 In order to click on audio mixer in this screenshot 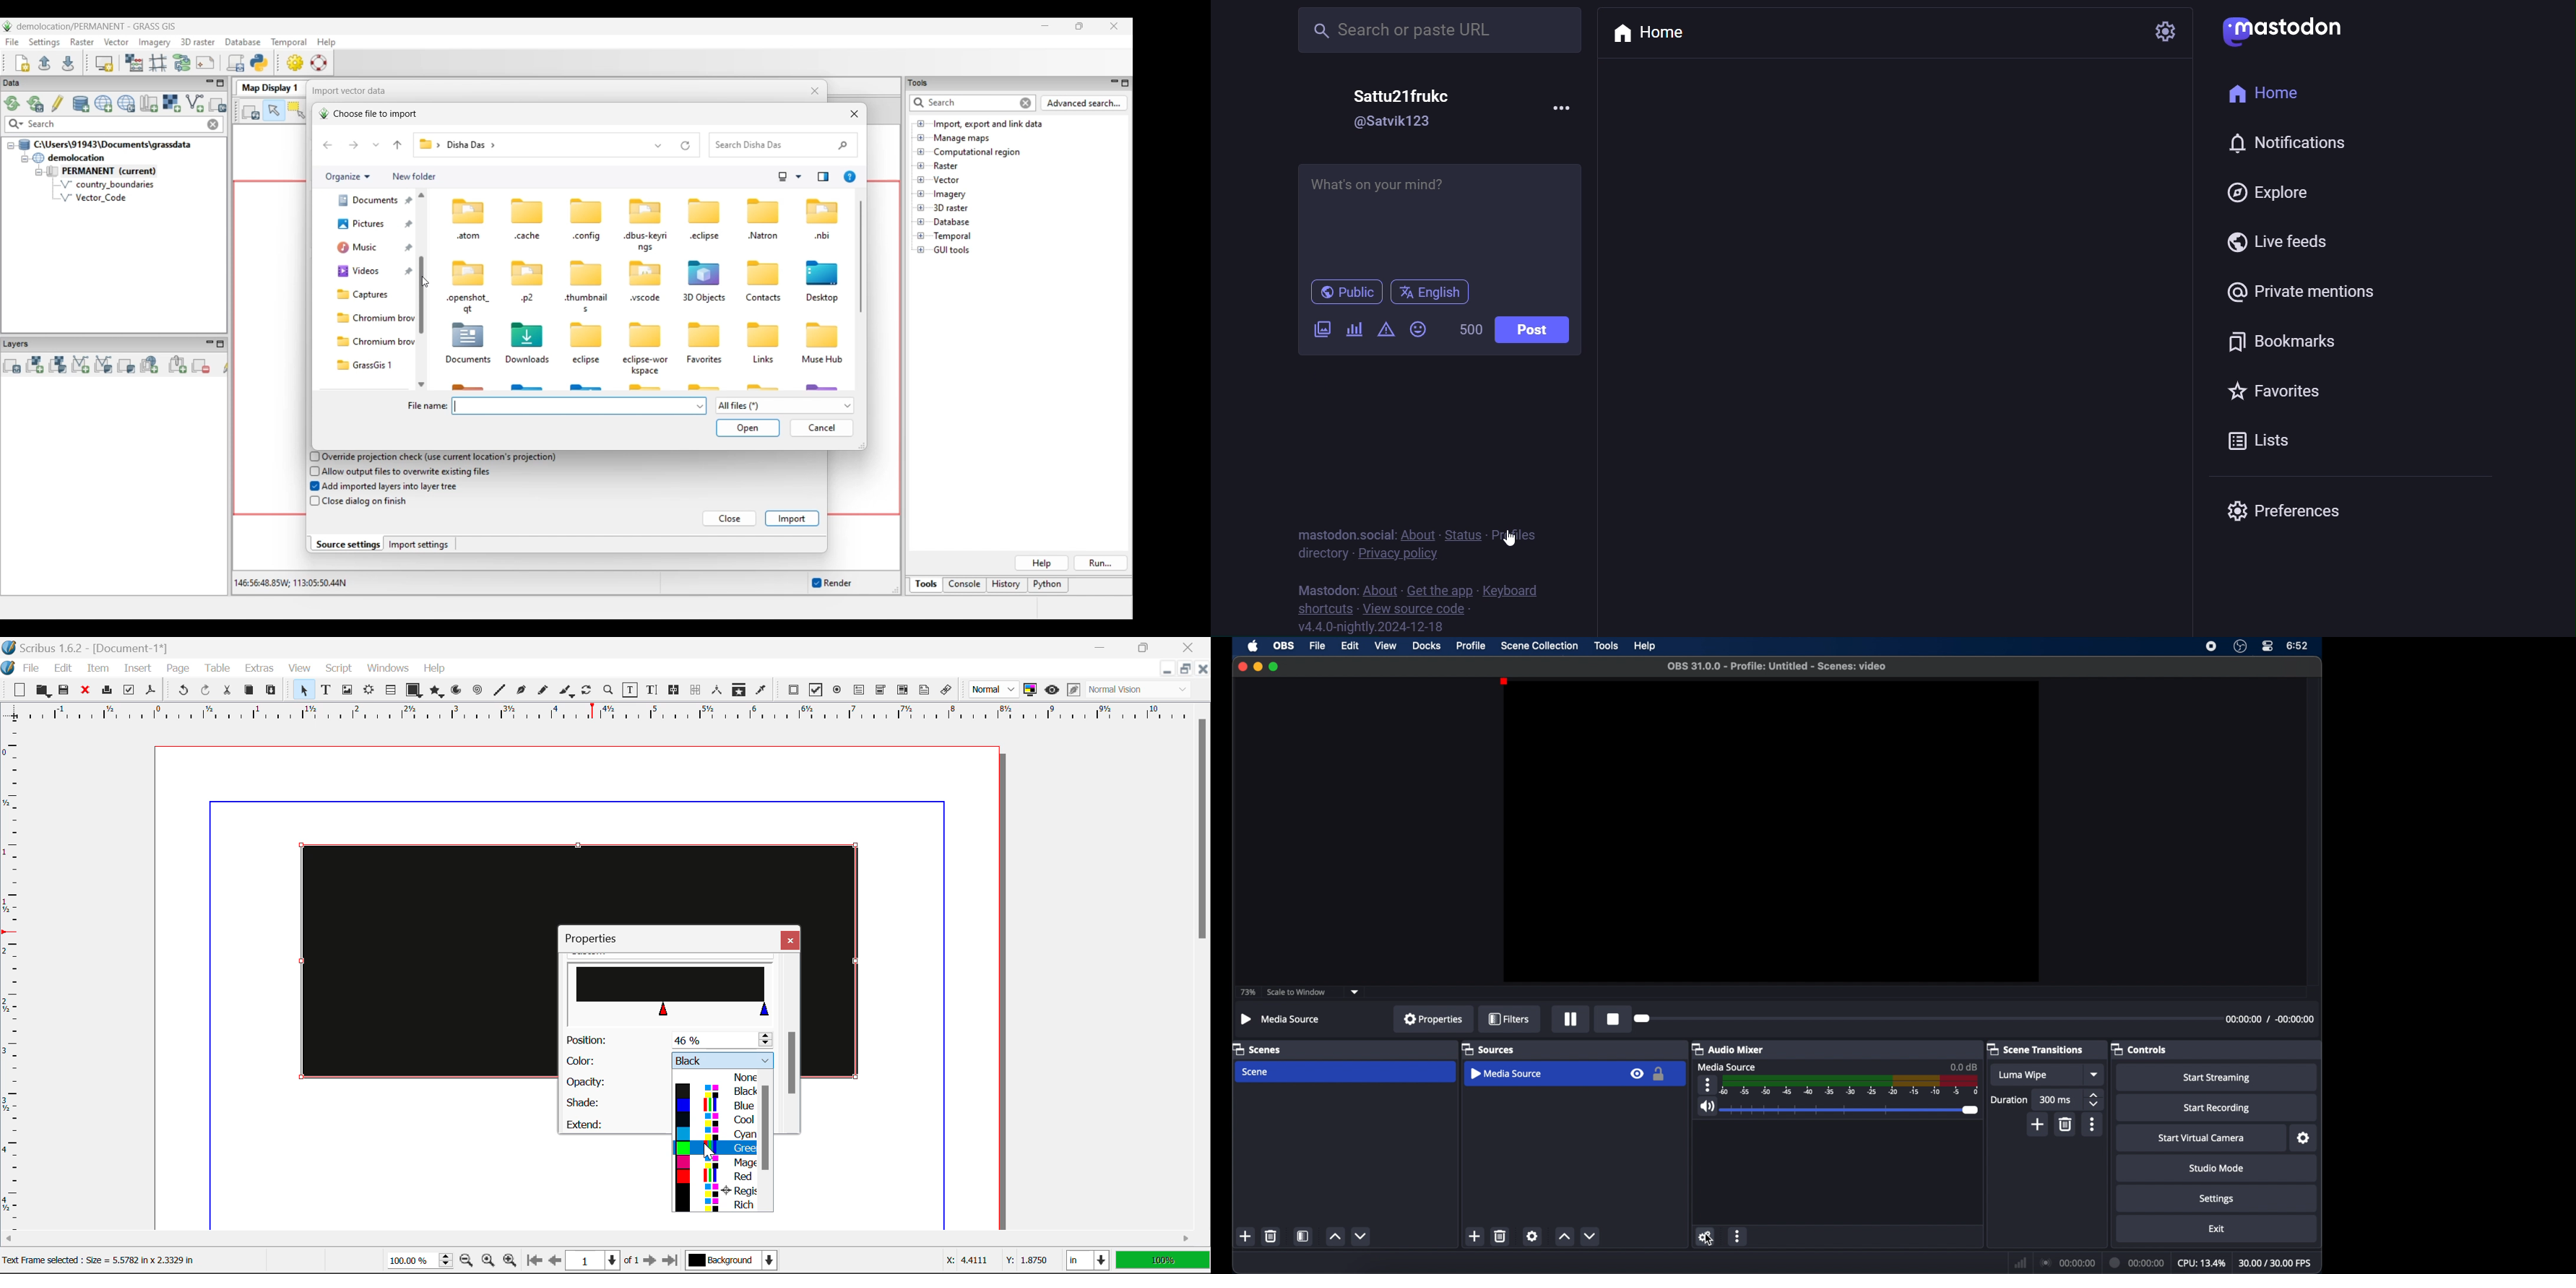, I will do `click(1728, 1049)`.